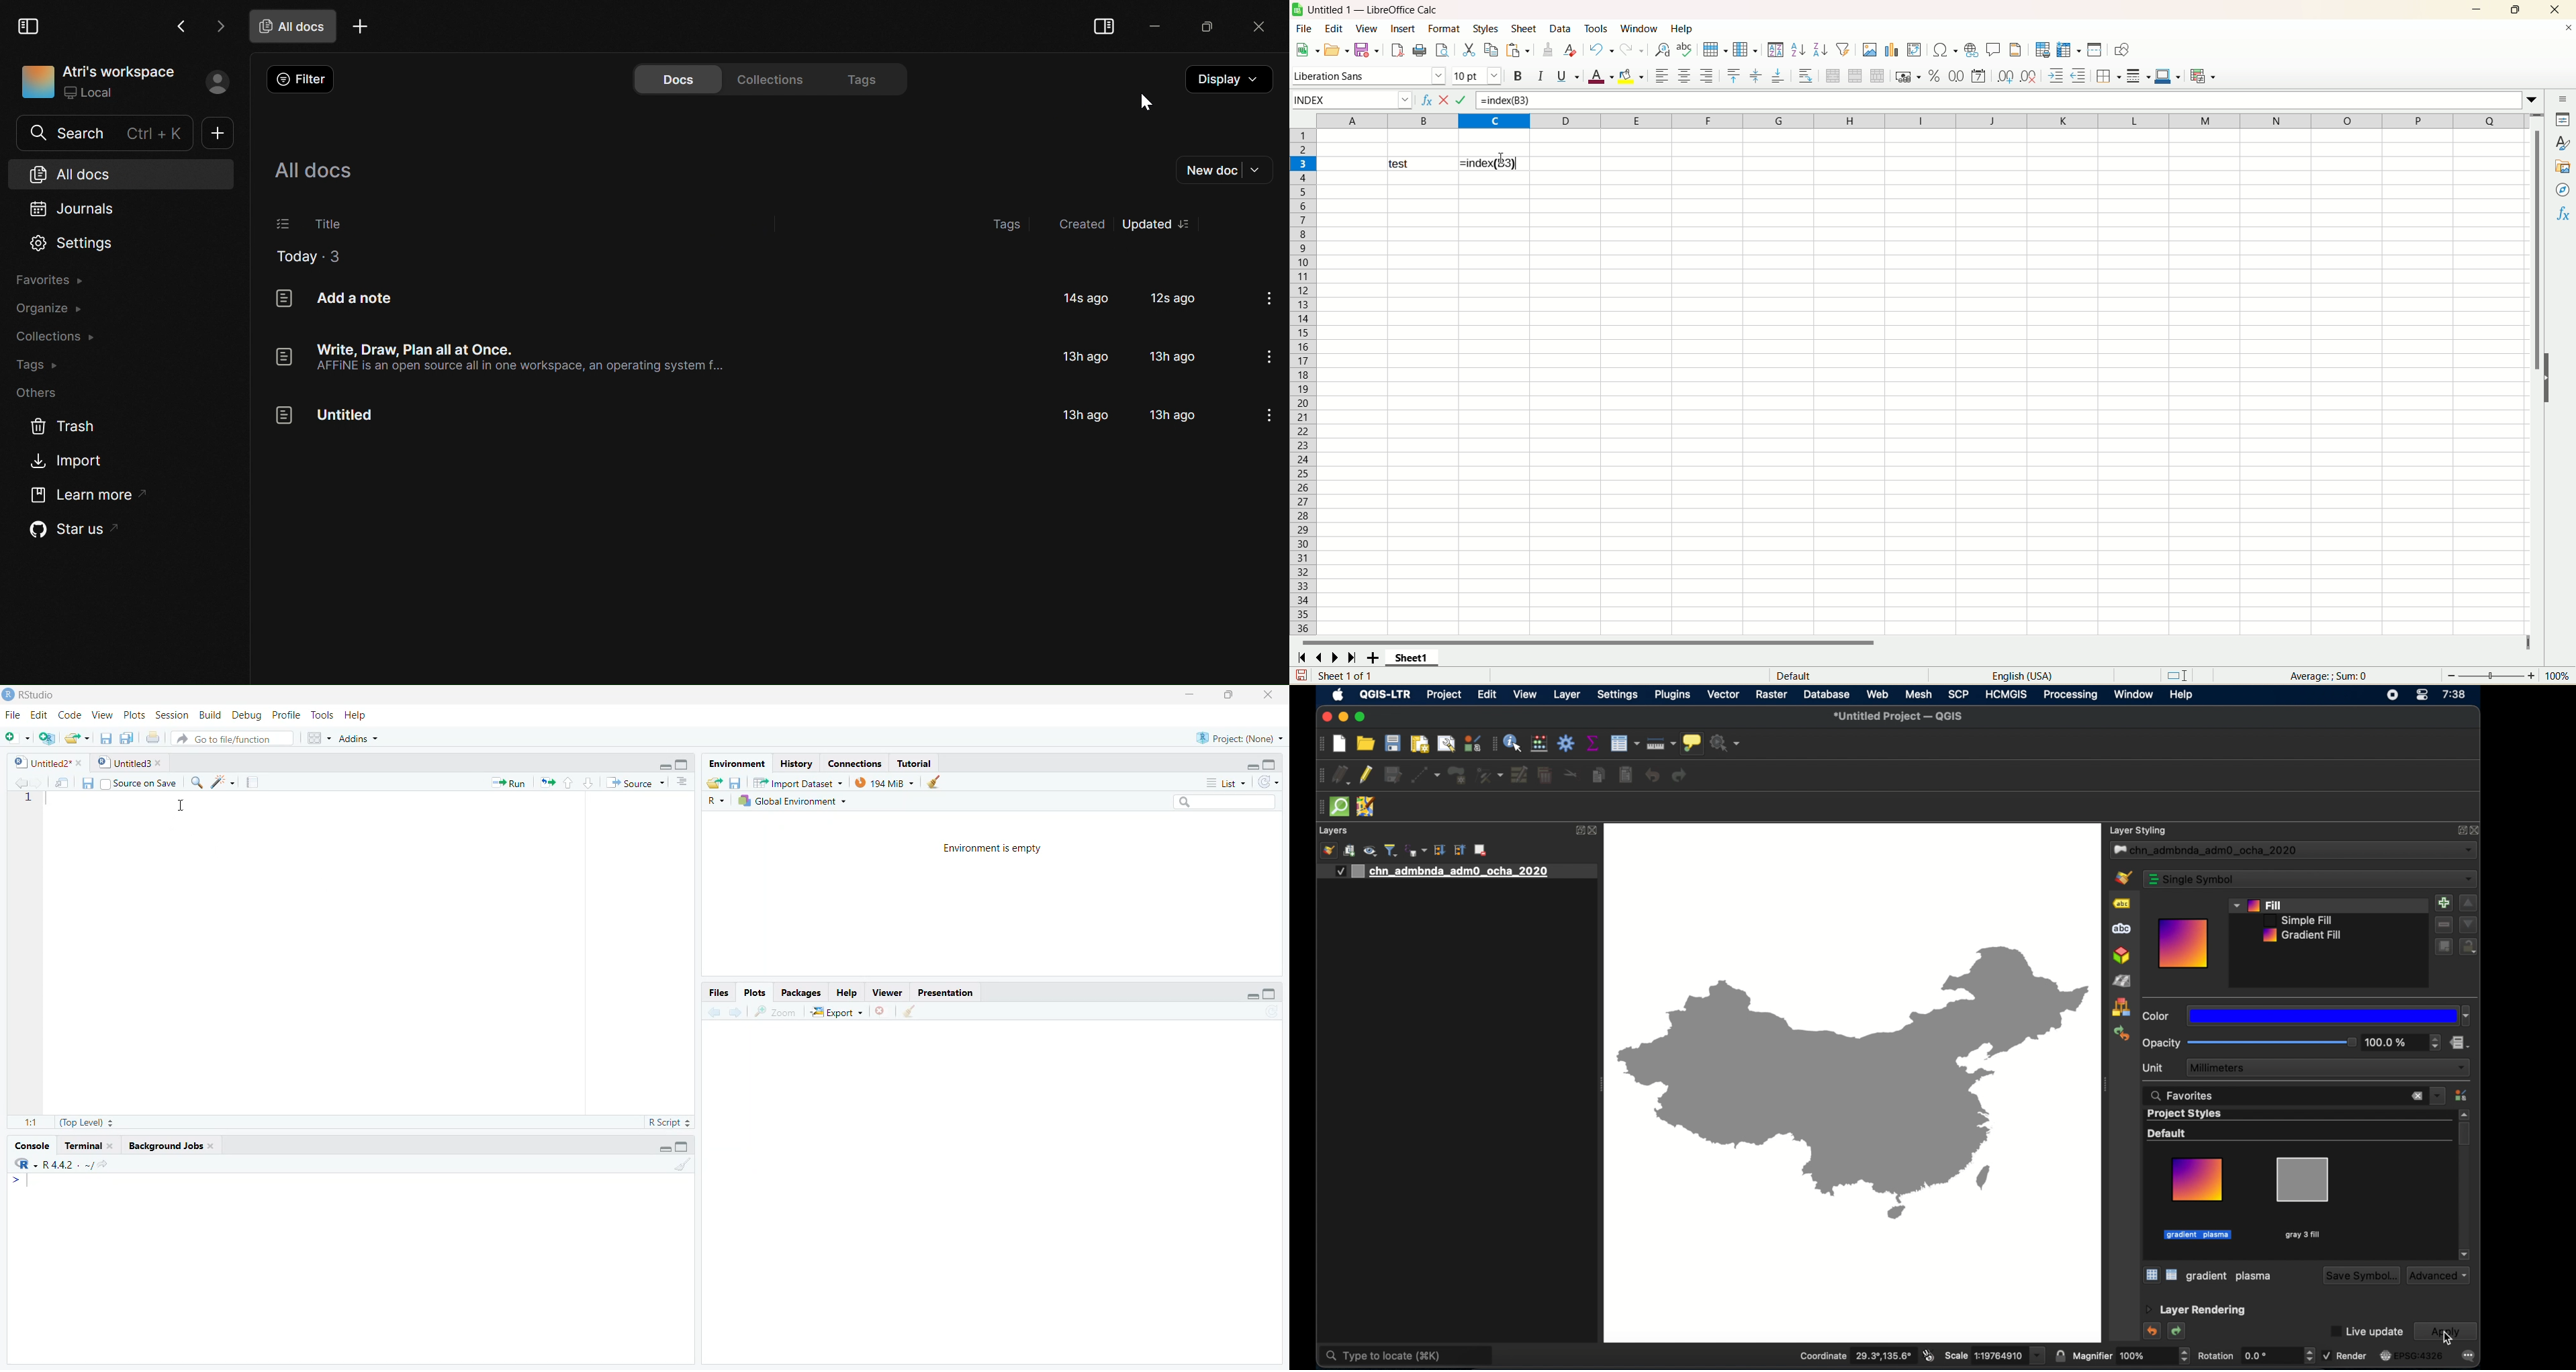 Image resolution: width=2576 pixels, height=1372 pixels. What do you see at coordinates (1978, 76) in the screenshot?
I see `format as number` at bounding box center [1978, 76].